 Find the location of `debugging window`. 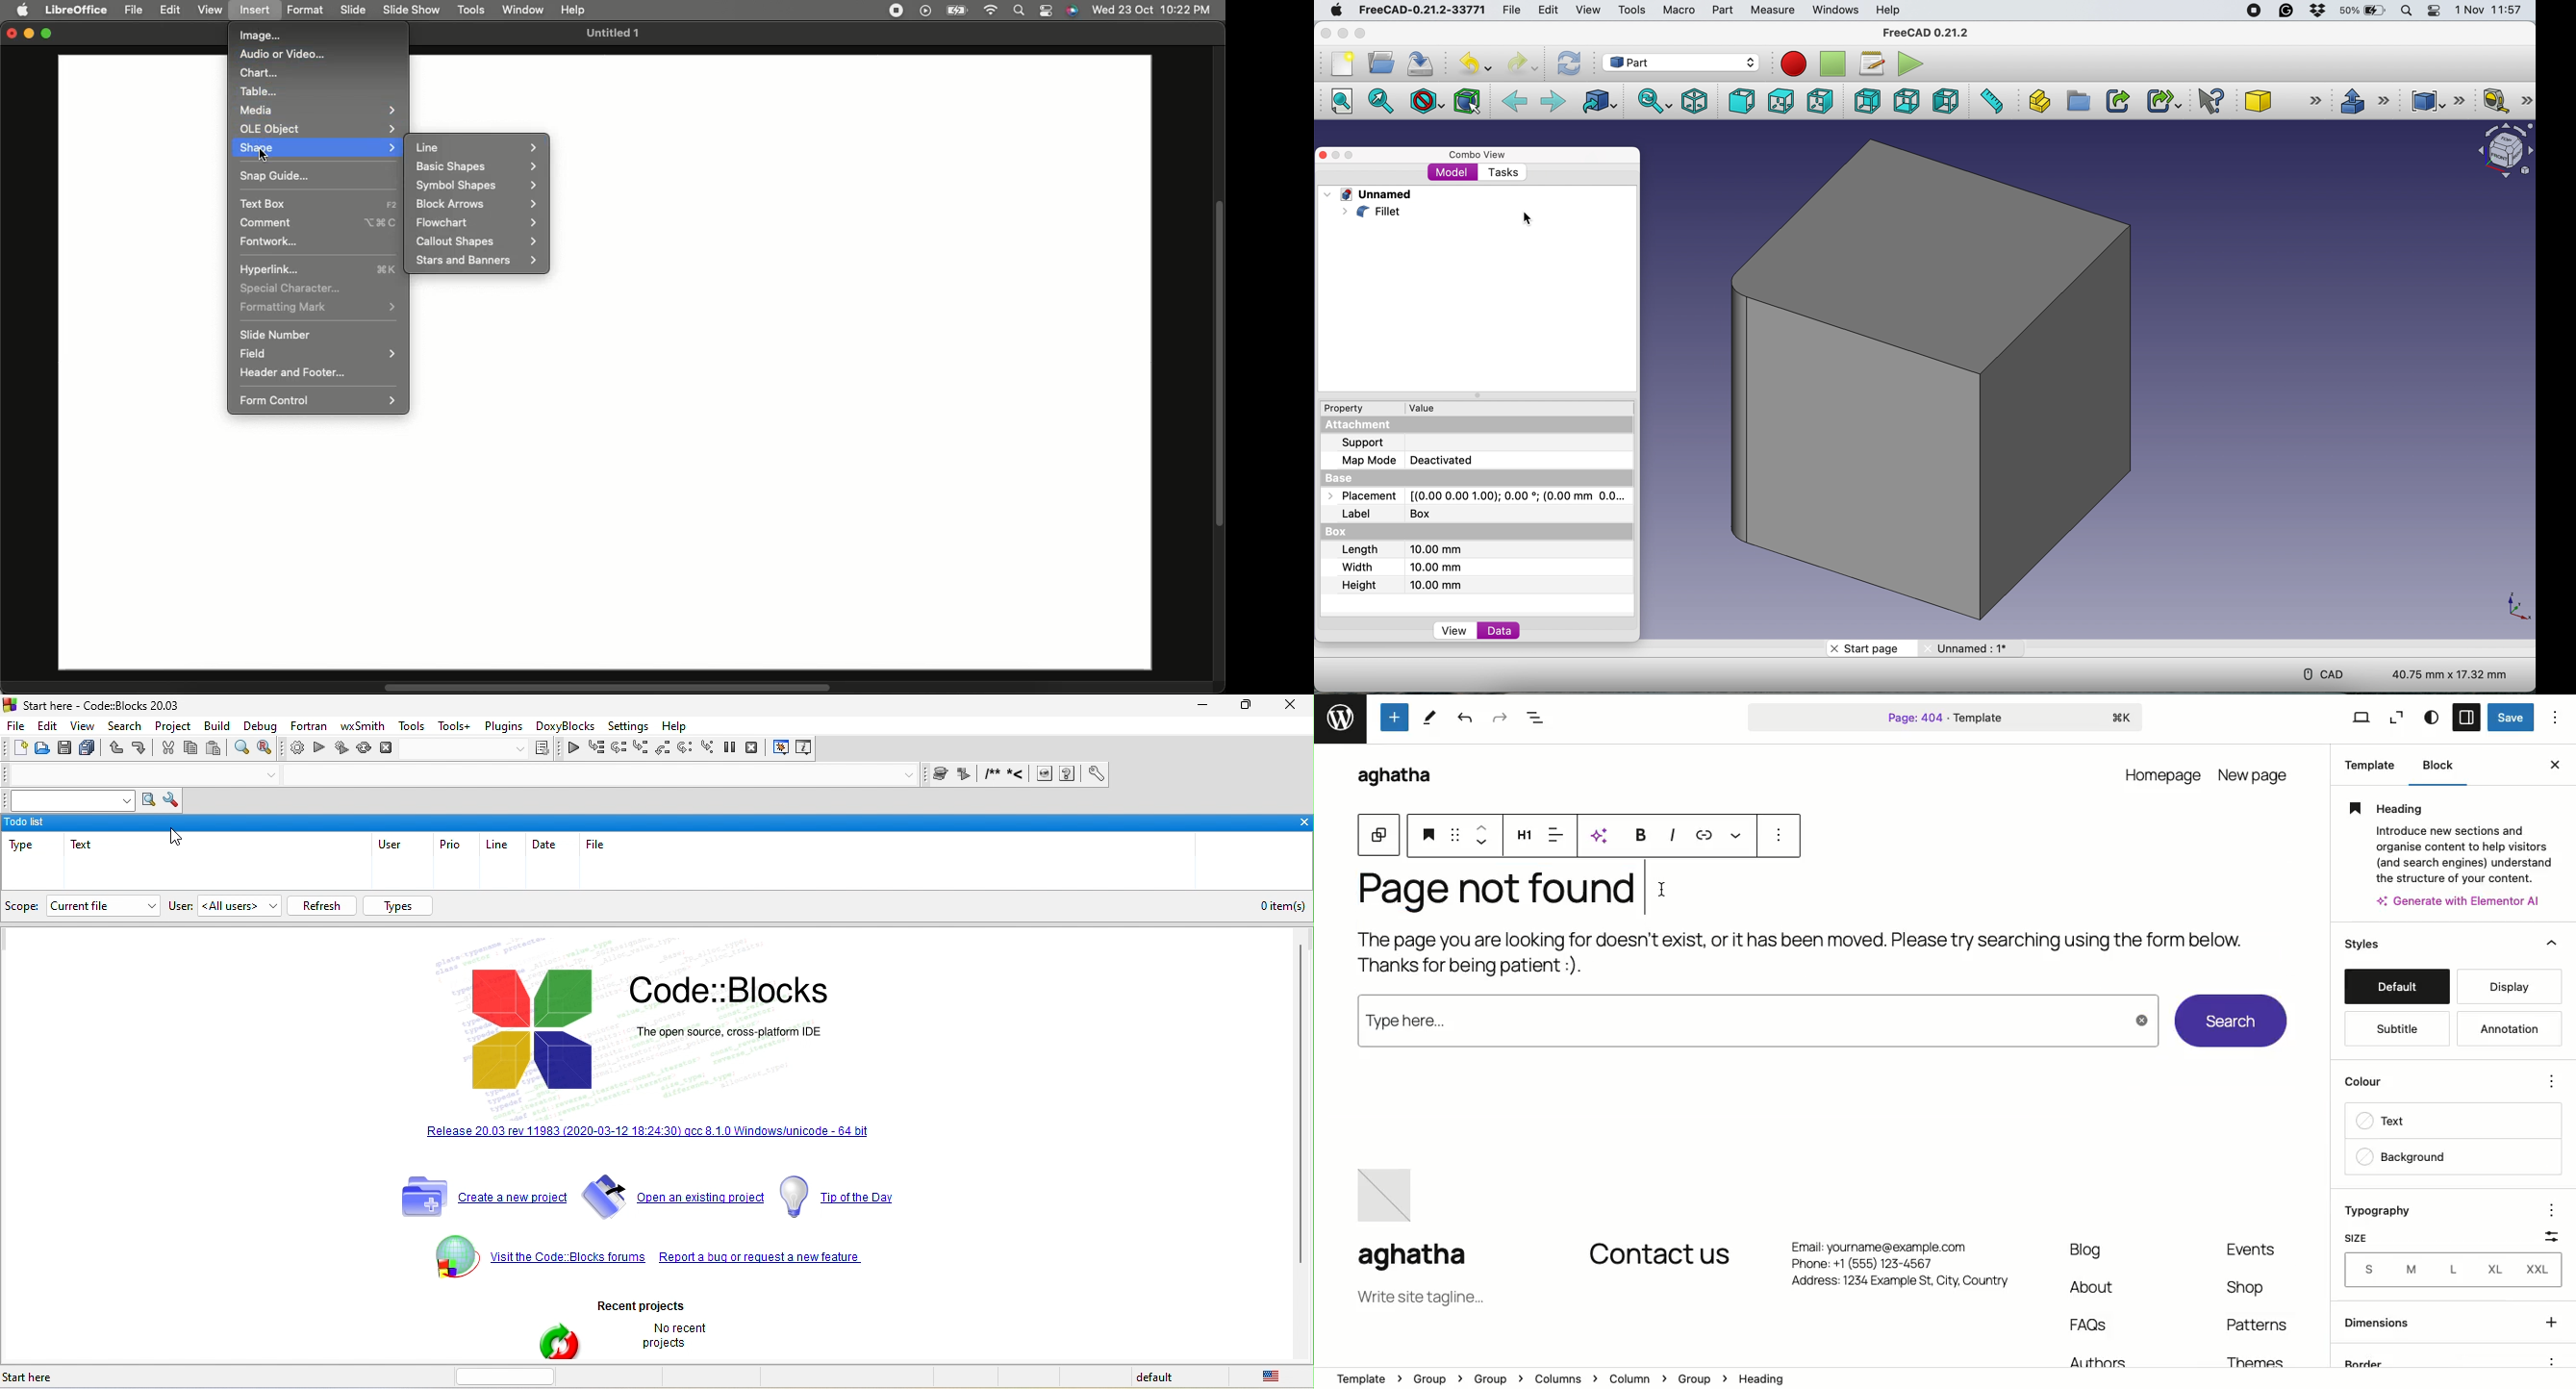

debugging window is located at coordinates (782, 748).